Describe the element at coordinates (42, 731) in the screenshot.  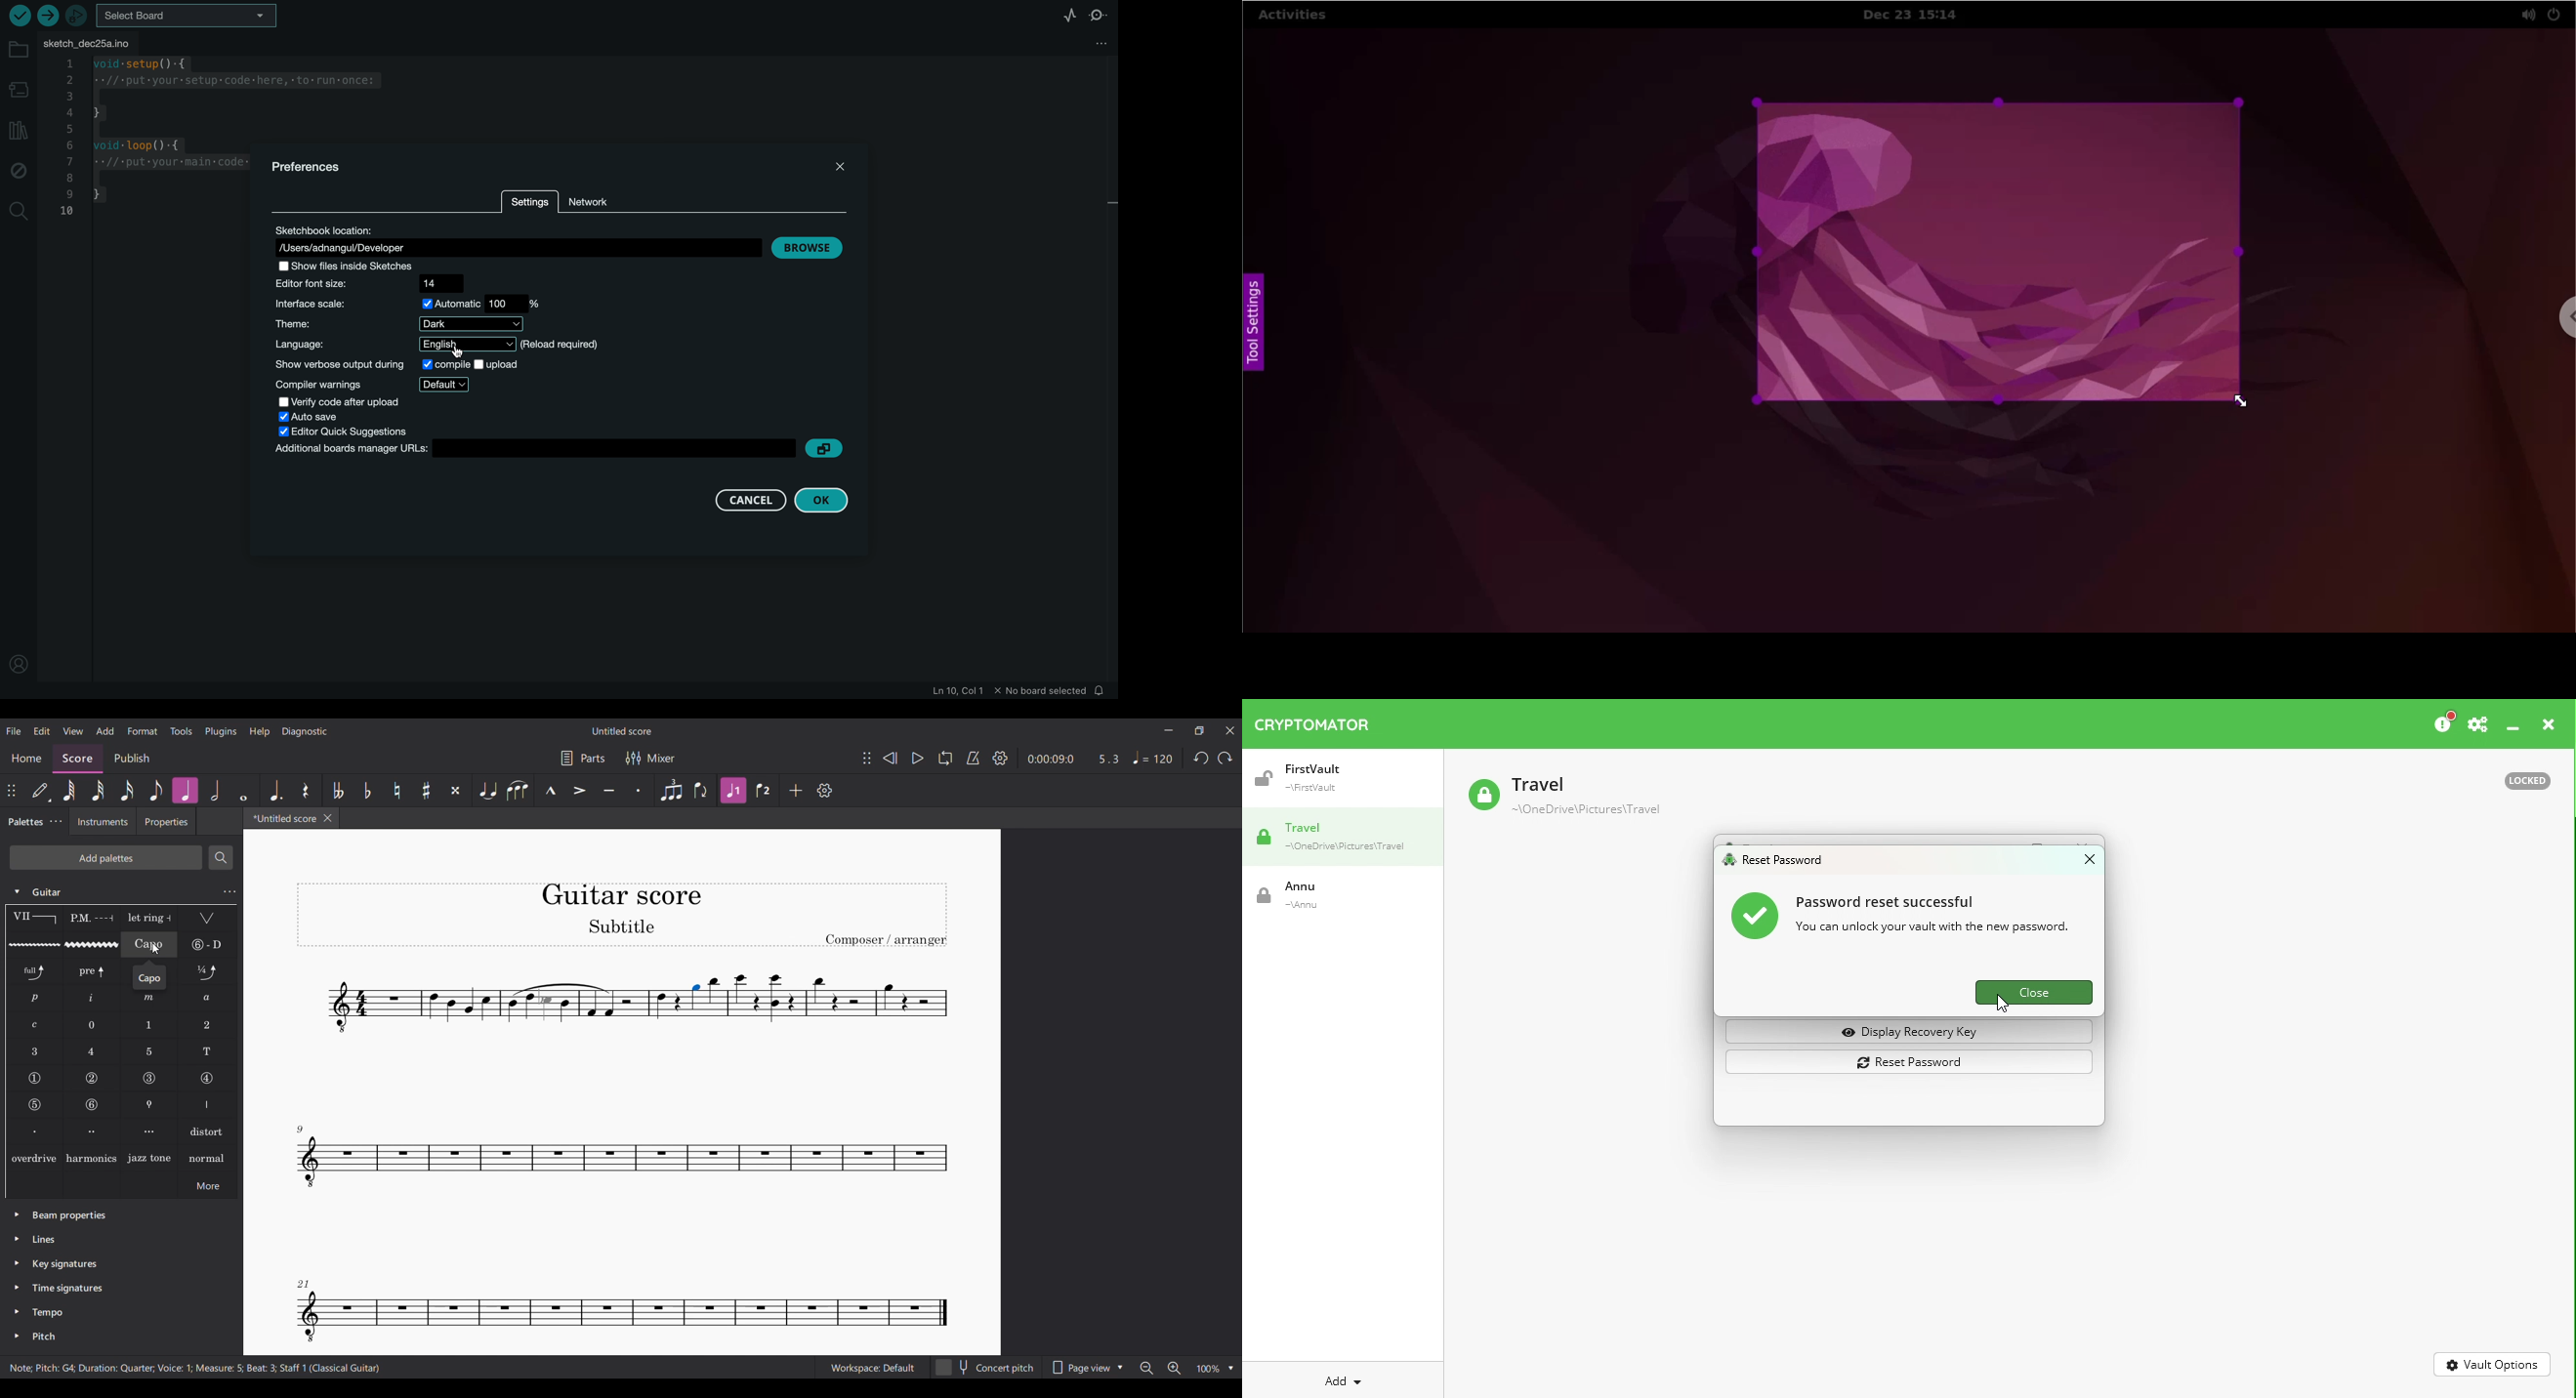
I see `Edit menu` at that location.